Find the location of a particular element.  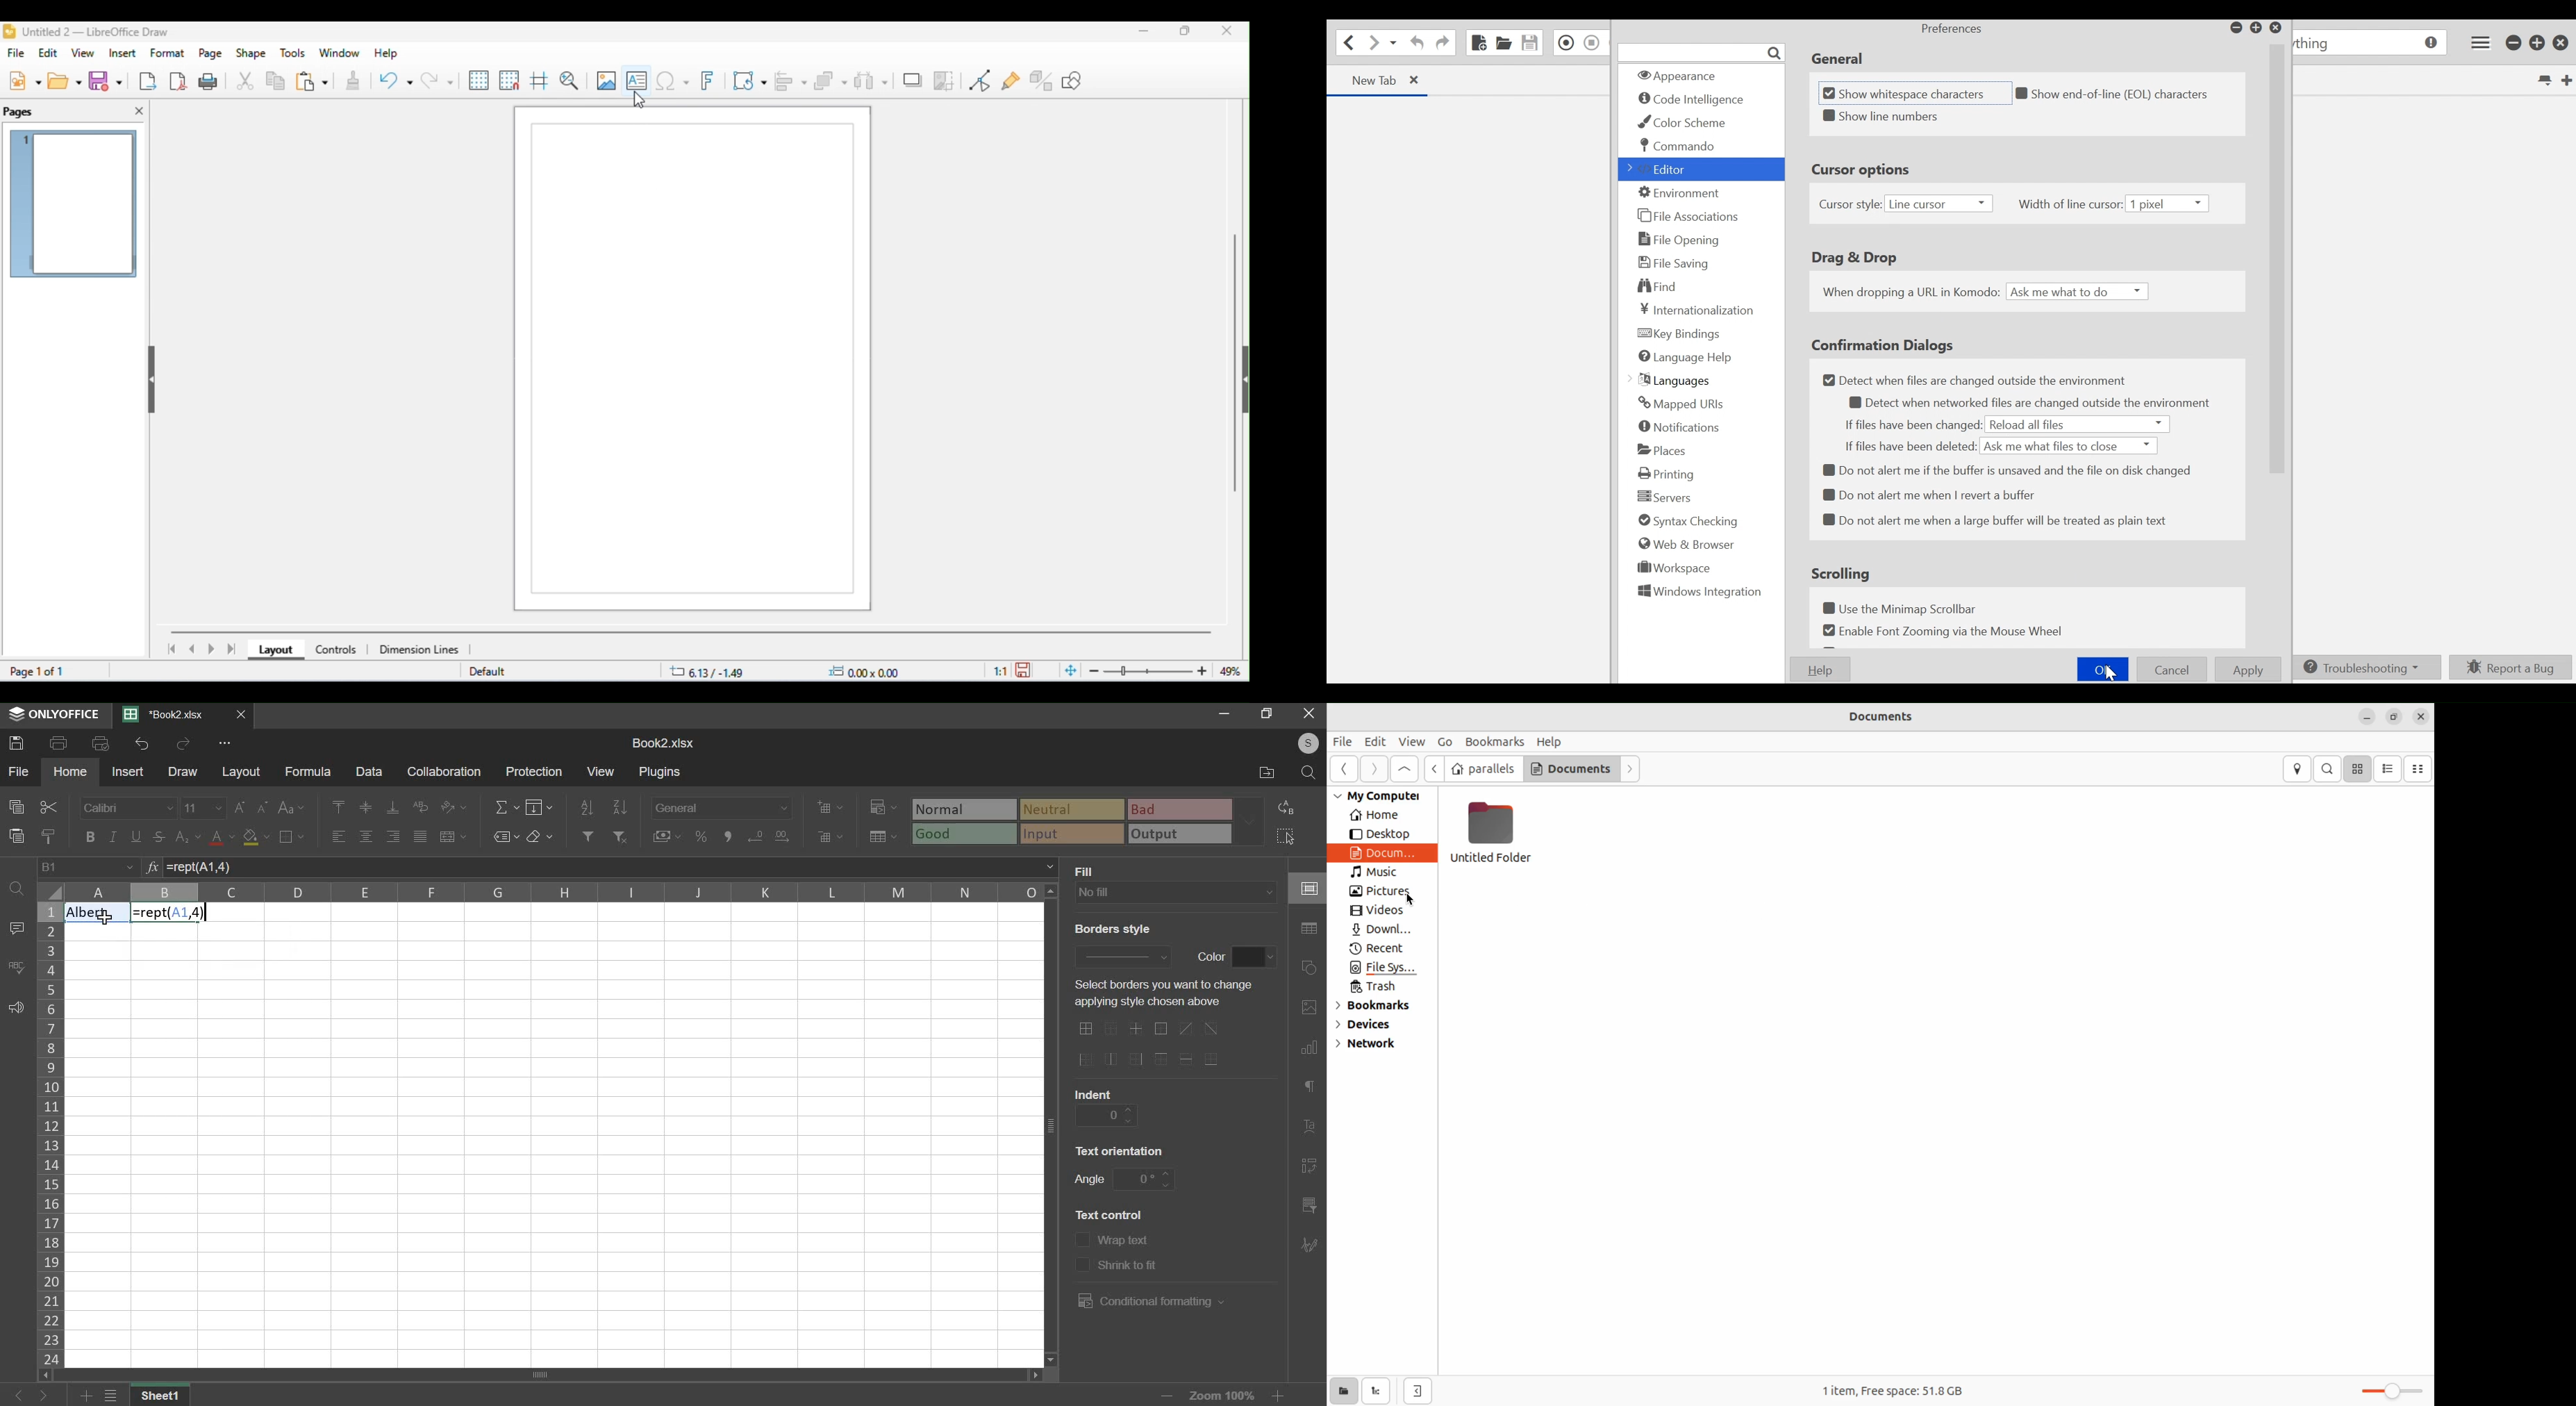

find is located at coordinates (16, 889).